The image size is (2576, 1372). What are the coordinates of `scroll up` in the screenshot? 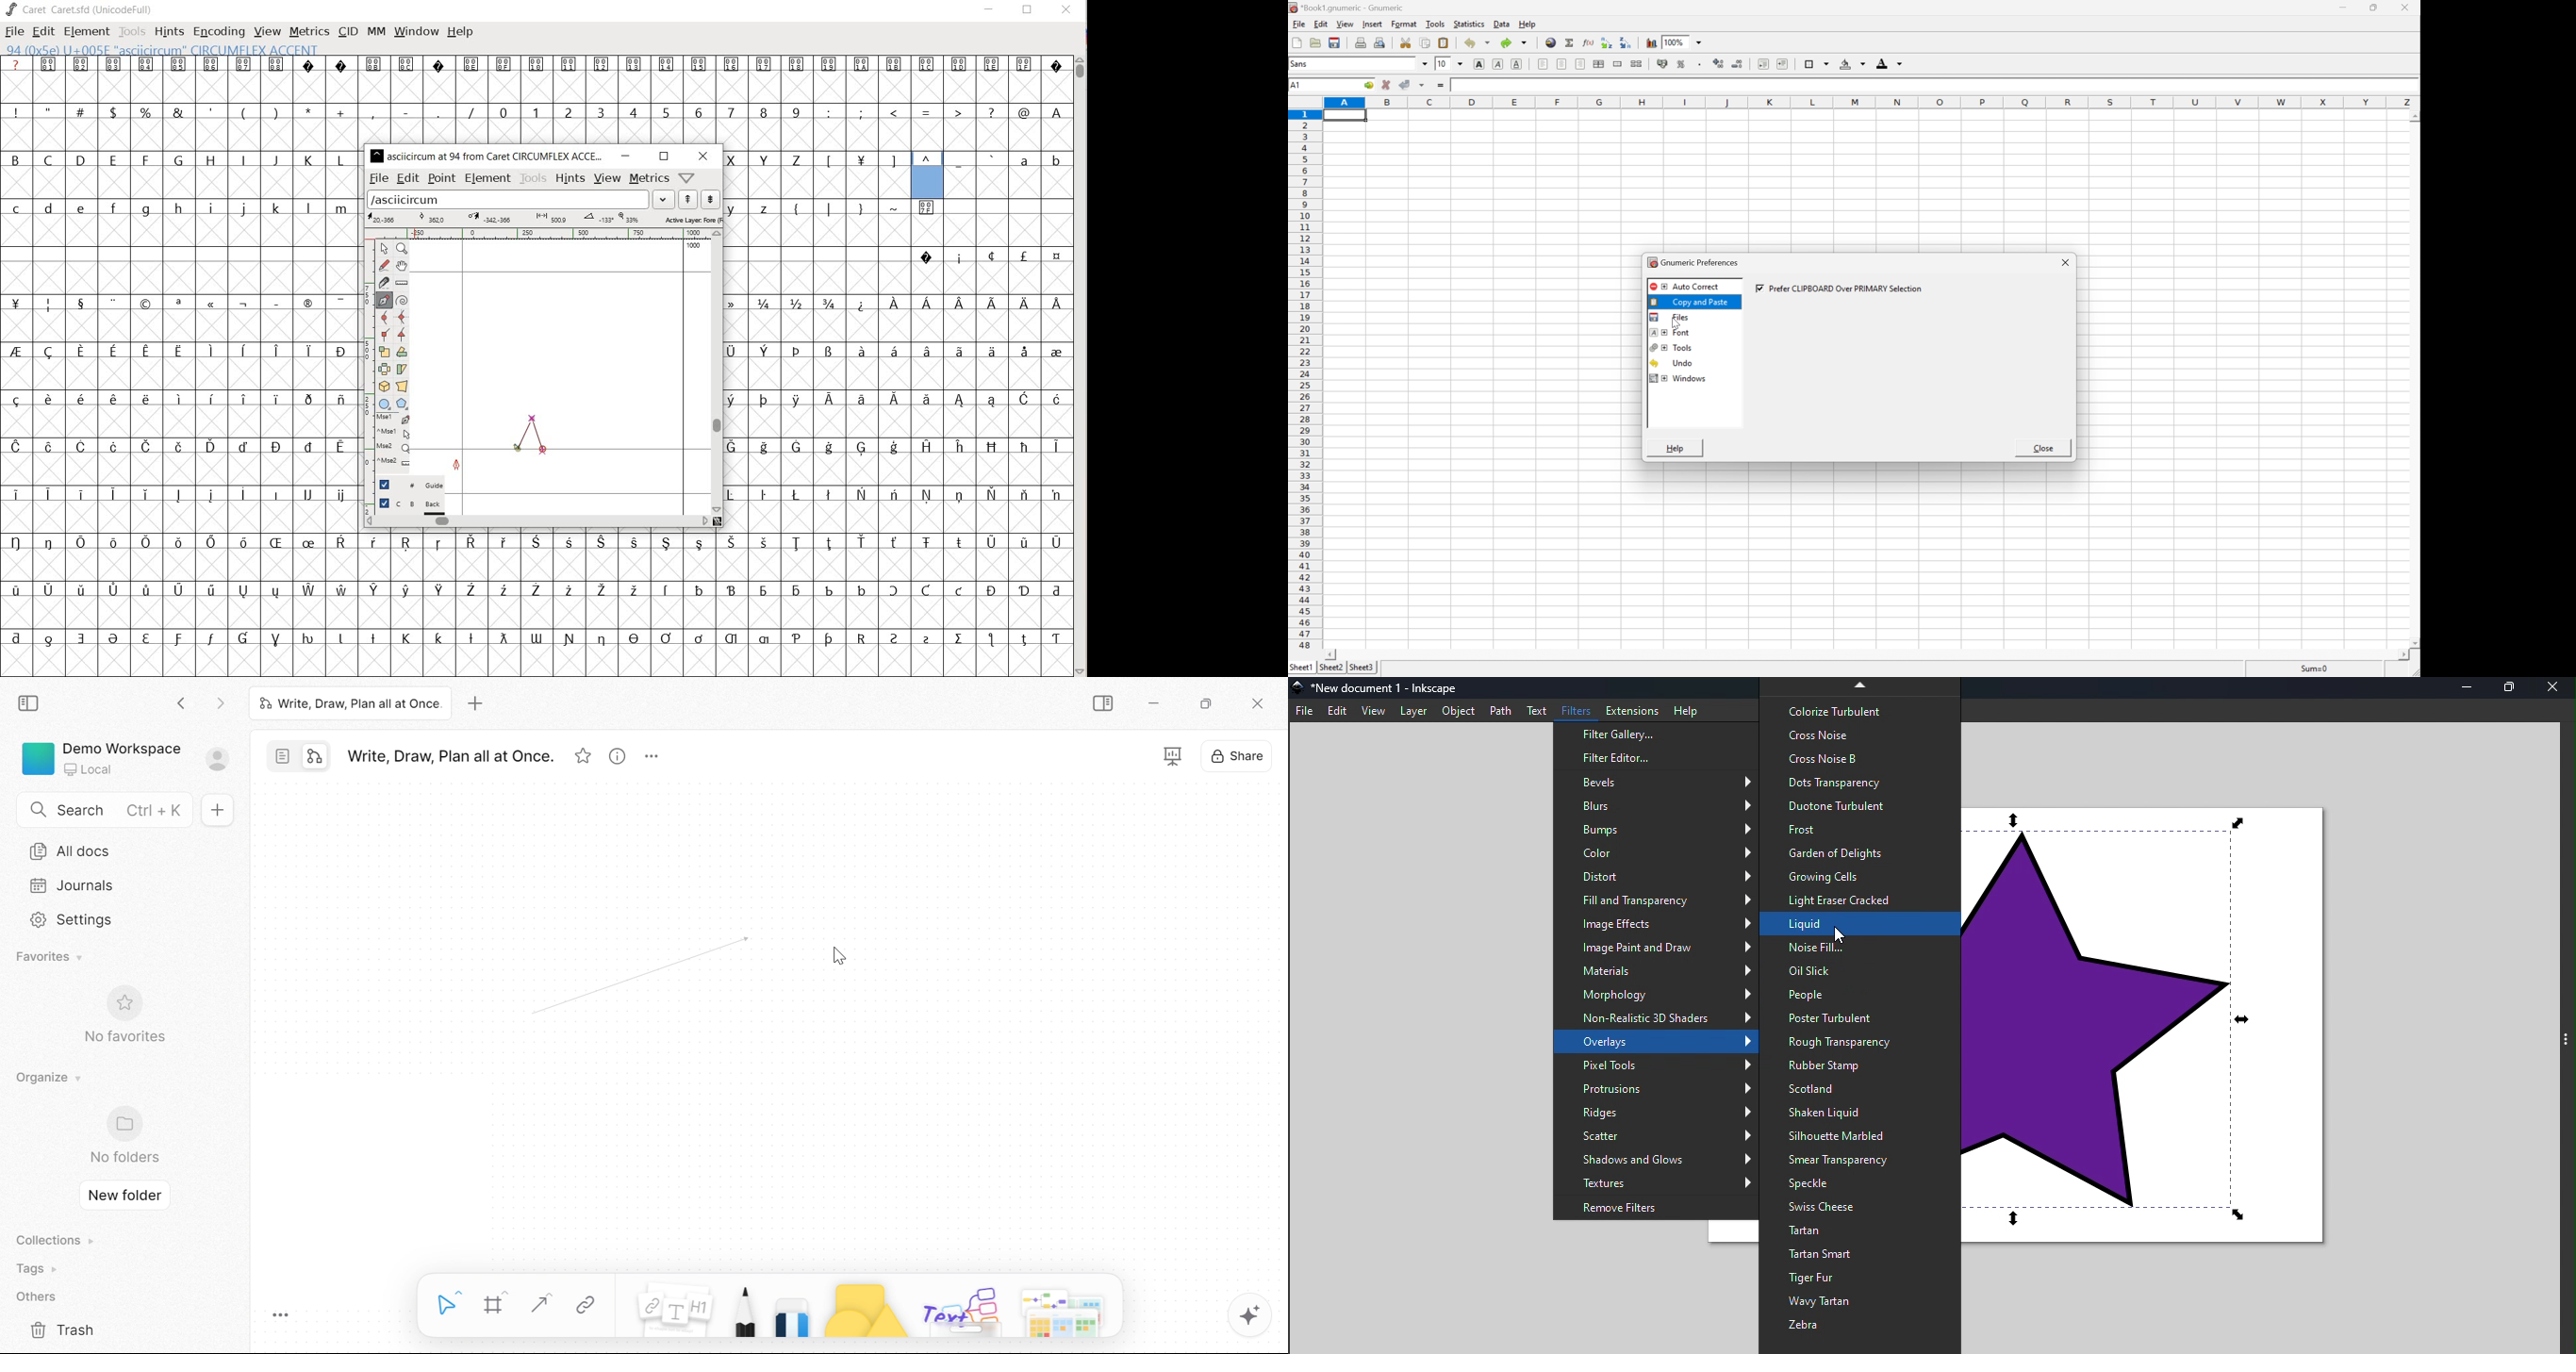 It's located at (2413, 116).